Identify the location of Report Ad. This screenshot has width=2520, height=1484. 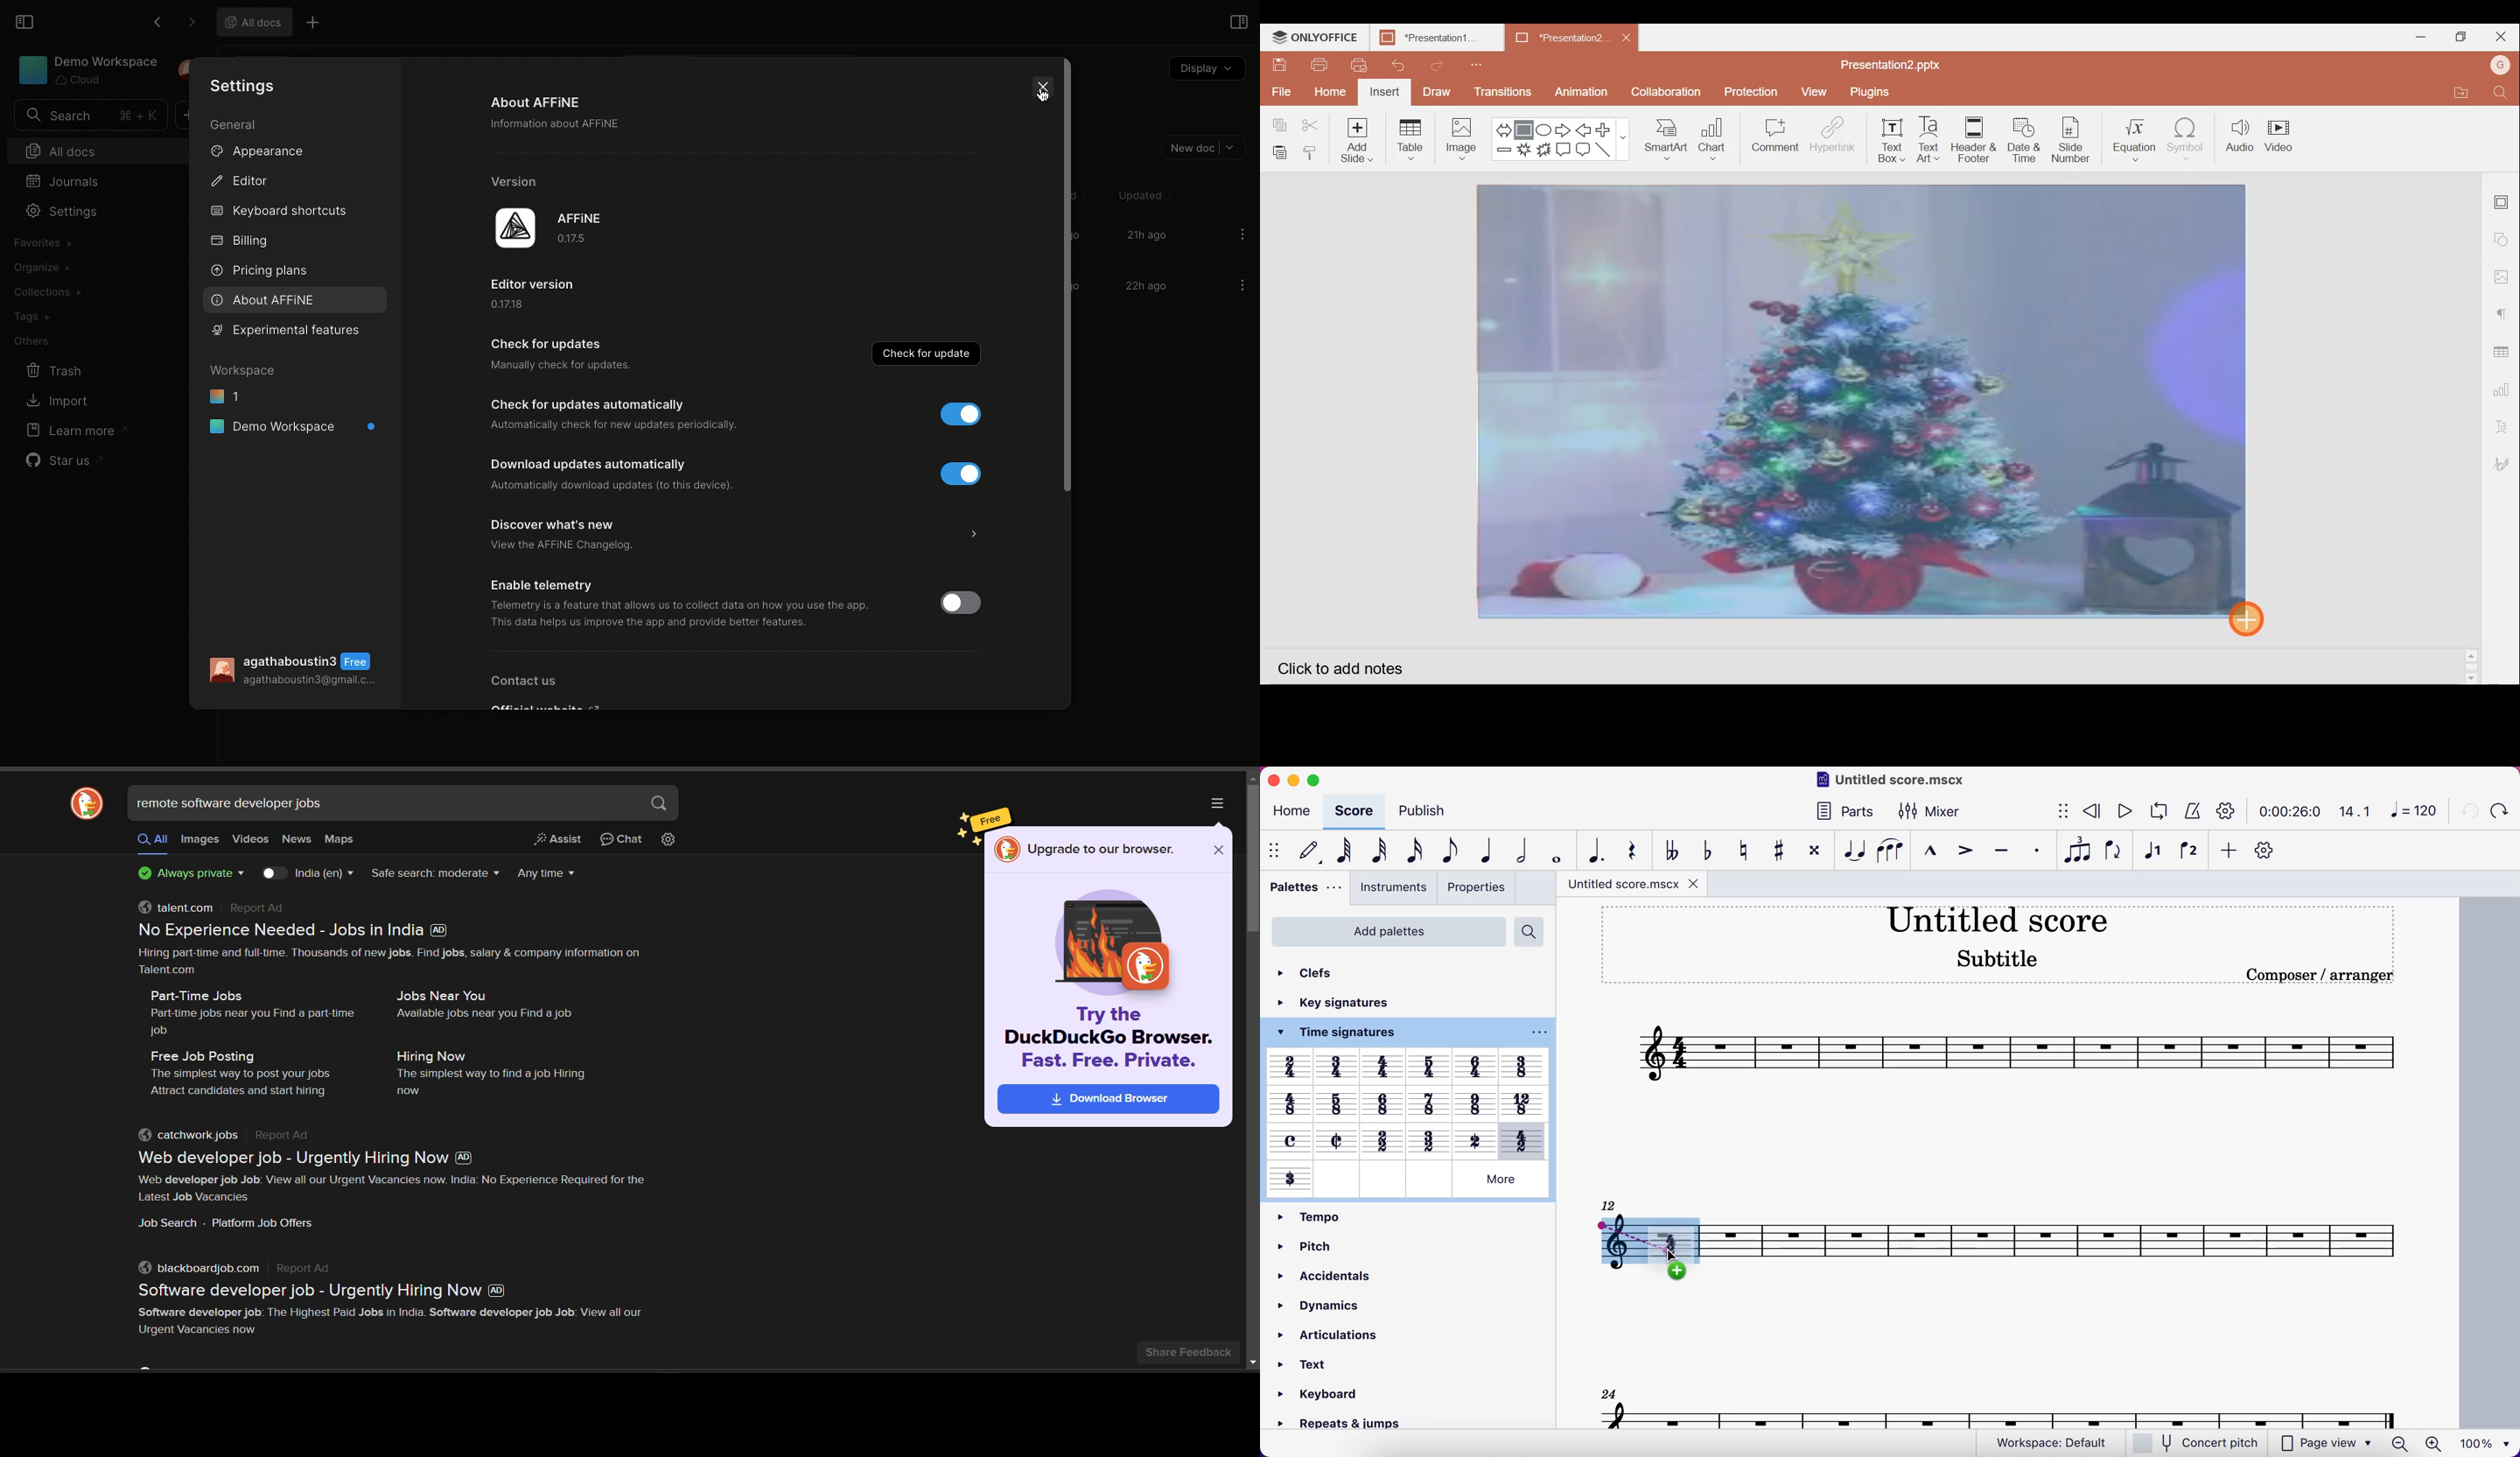
(283, 1135).